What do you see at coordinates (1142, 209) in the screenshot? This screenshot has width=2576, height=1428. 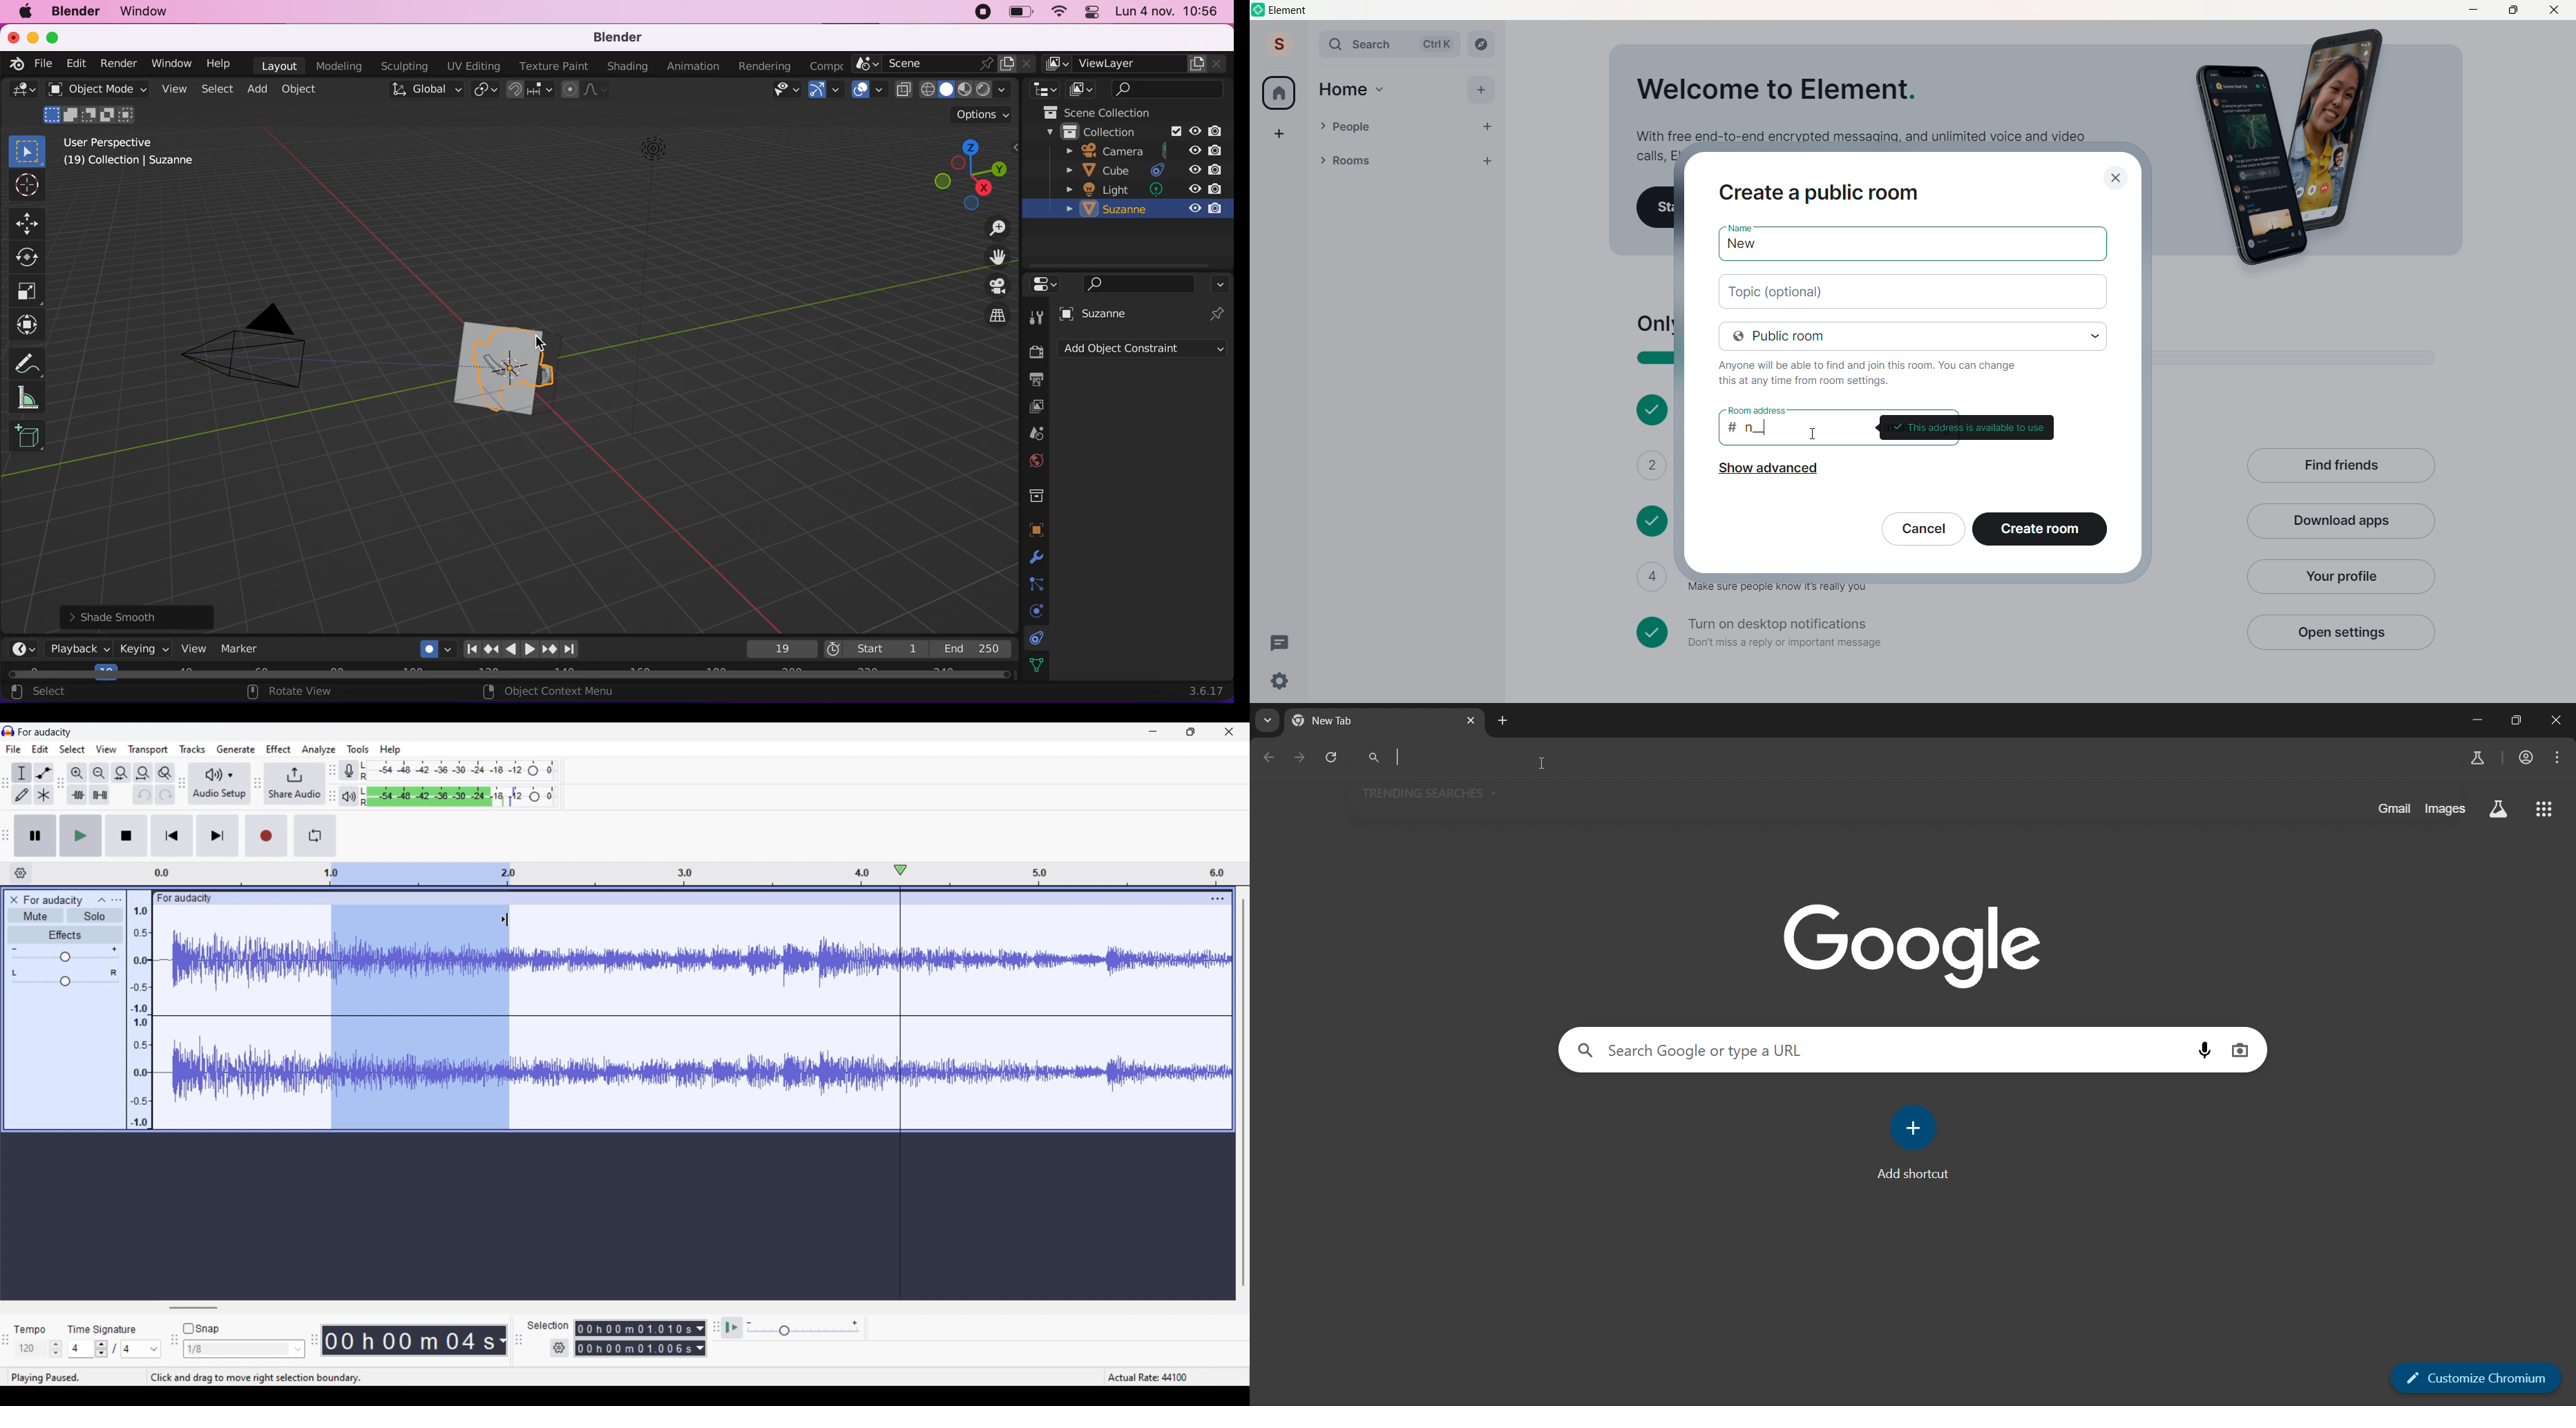 I see `suzanne` at bounding box center [1142, 209].